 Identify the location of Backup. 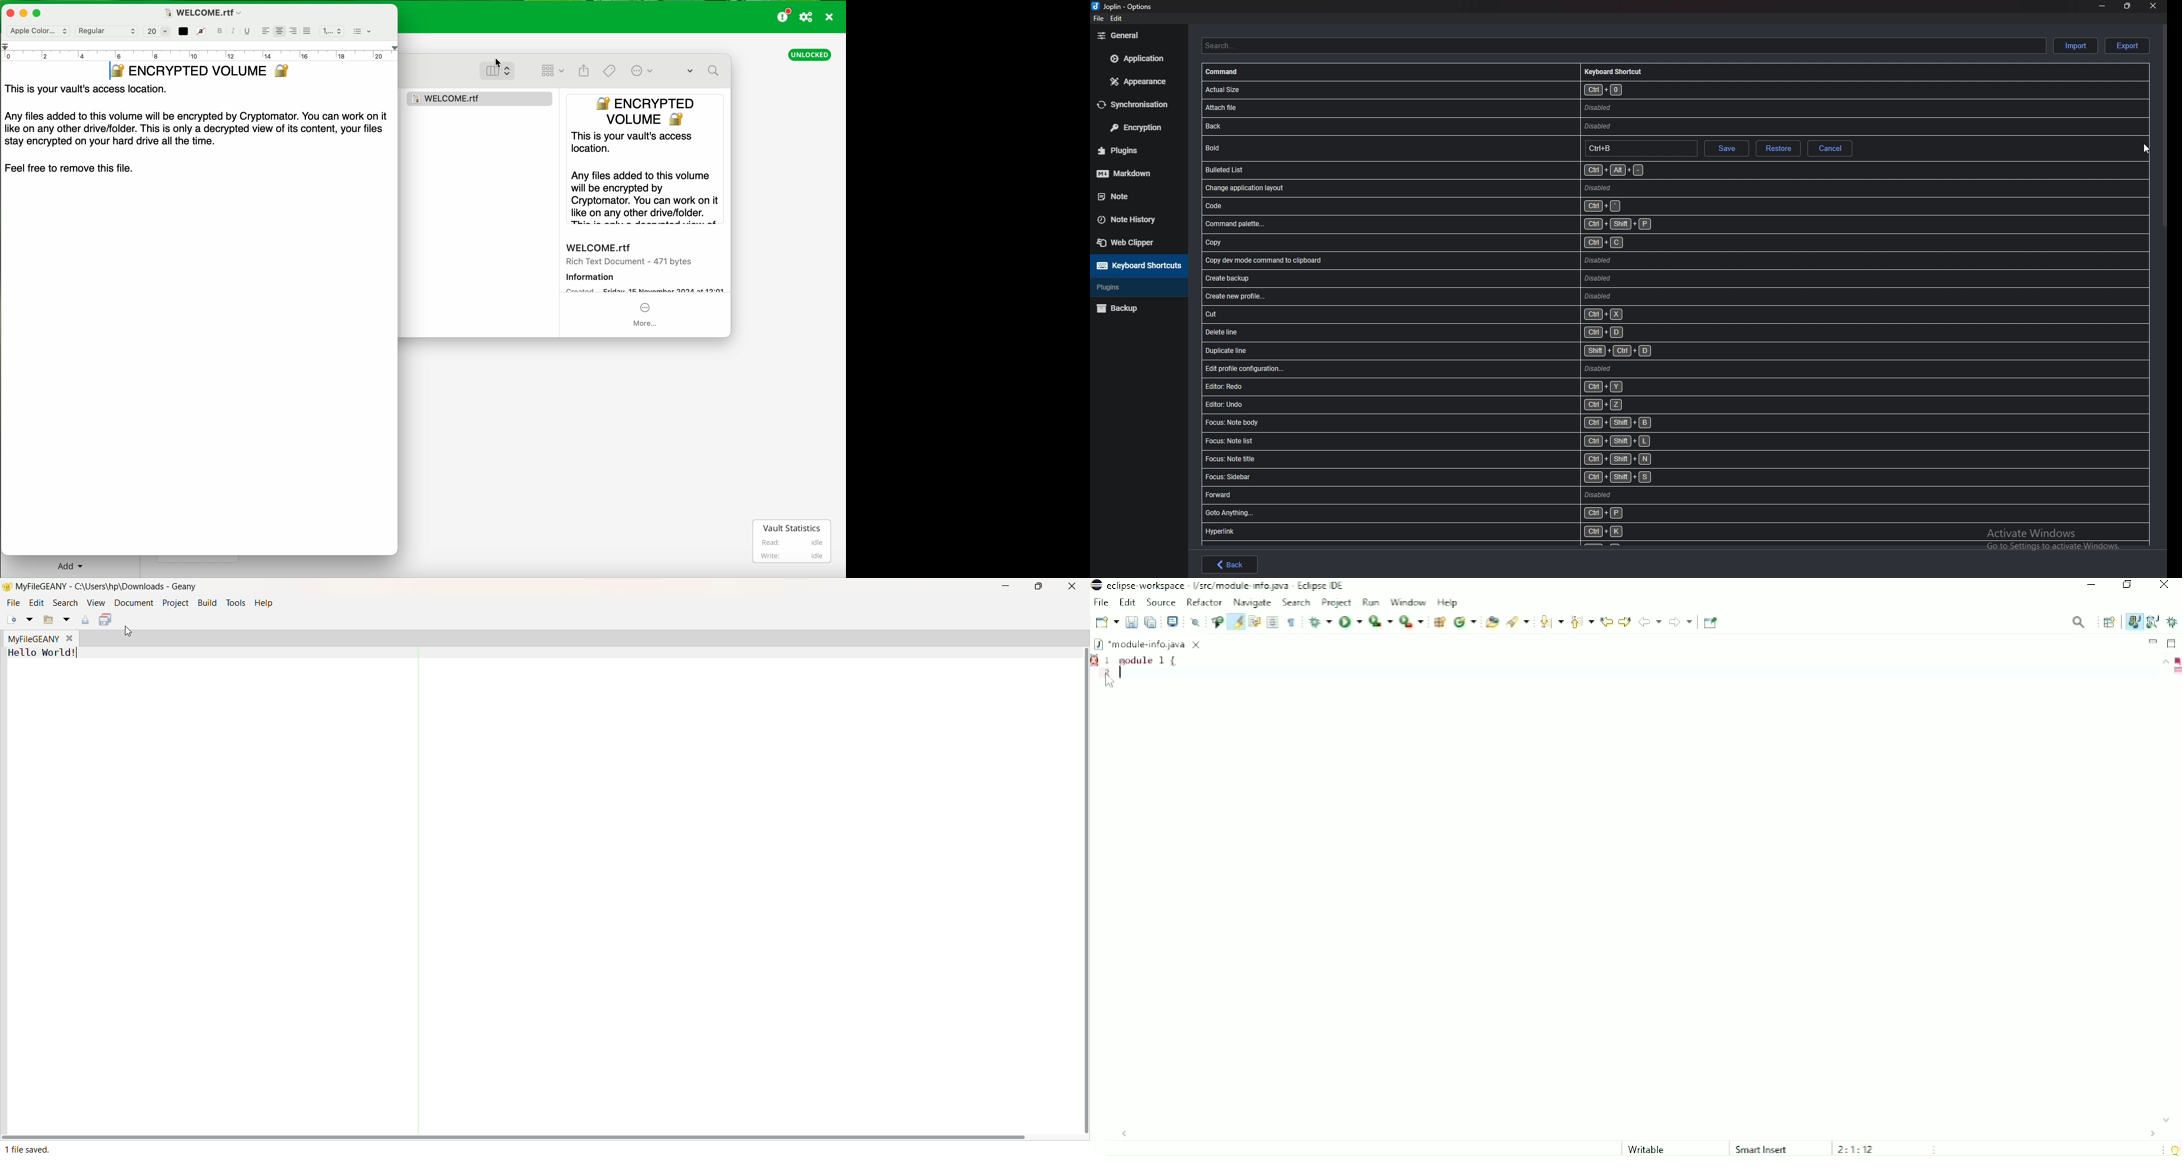
(1136, 308).